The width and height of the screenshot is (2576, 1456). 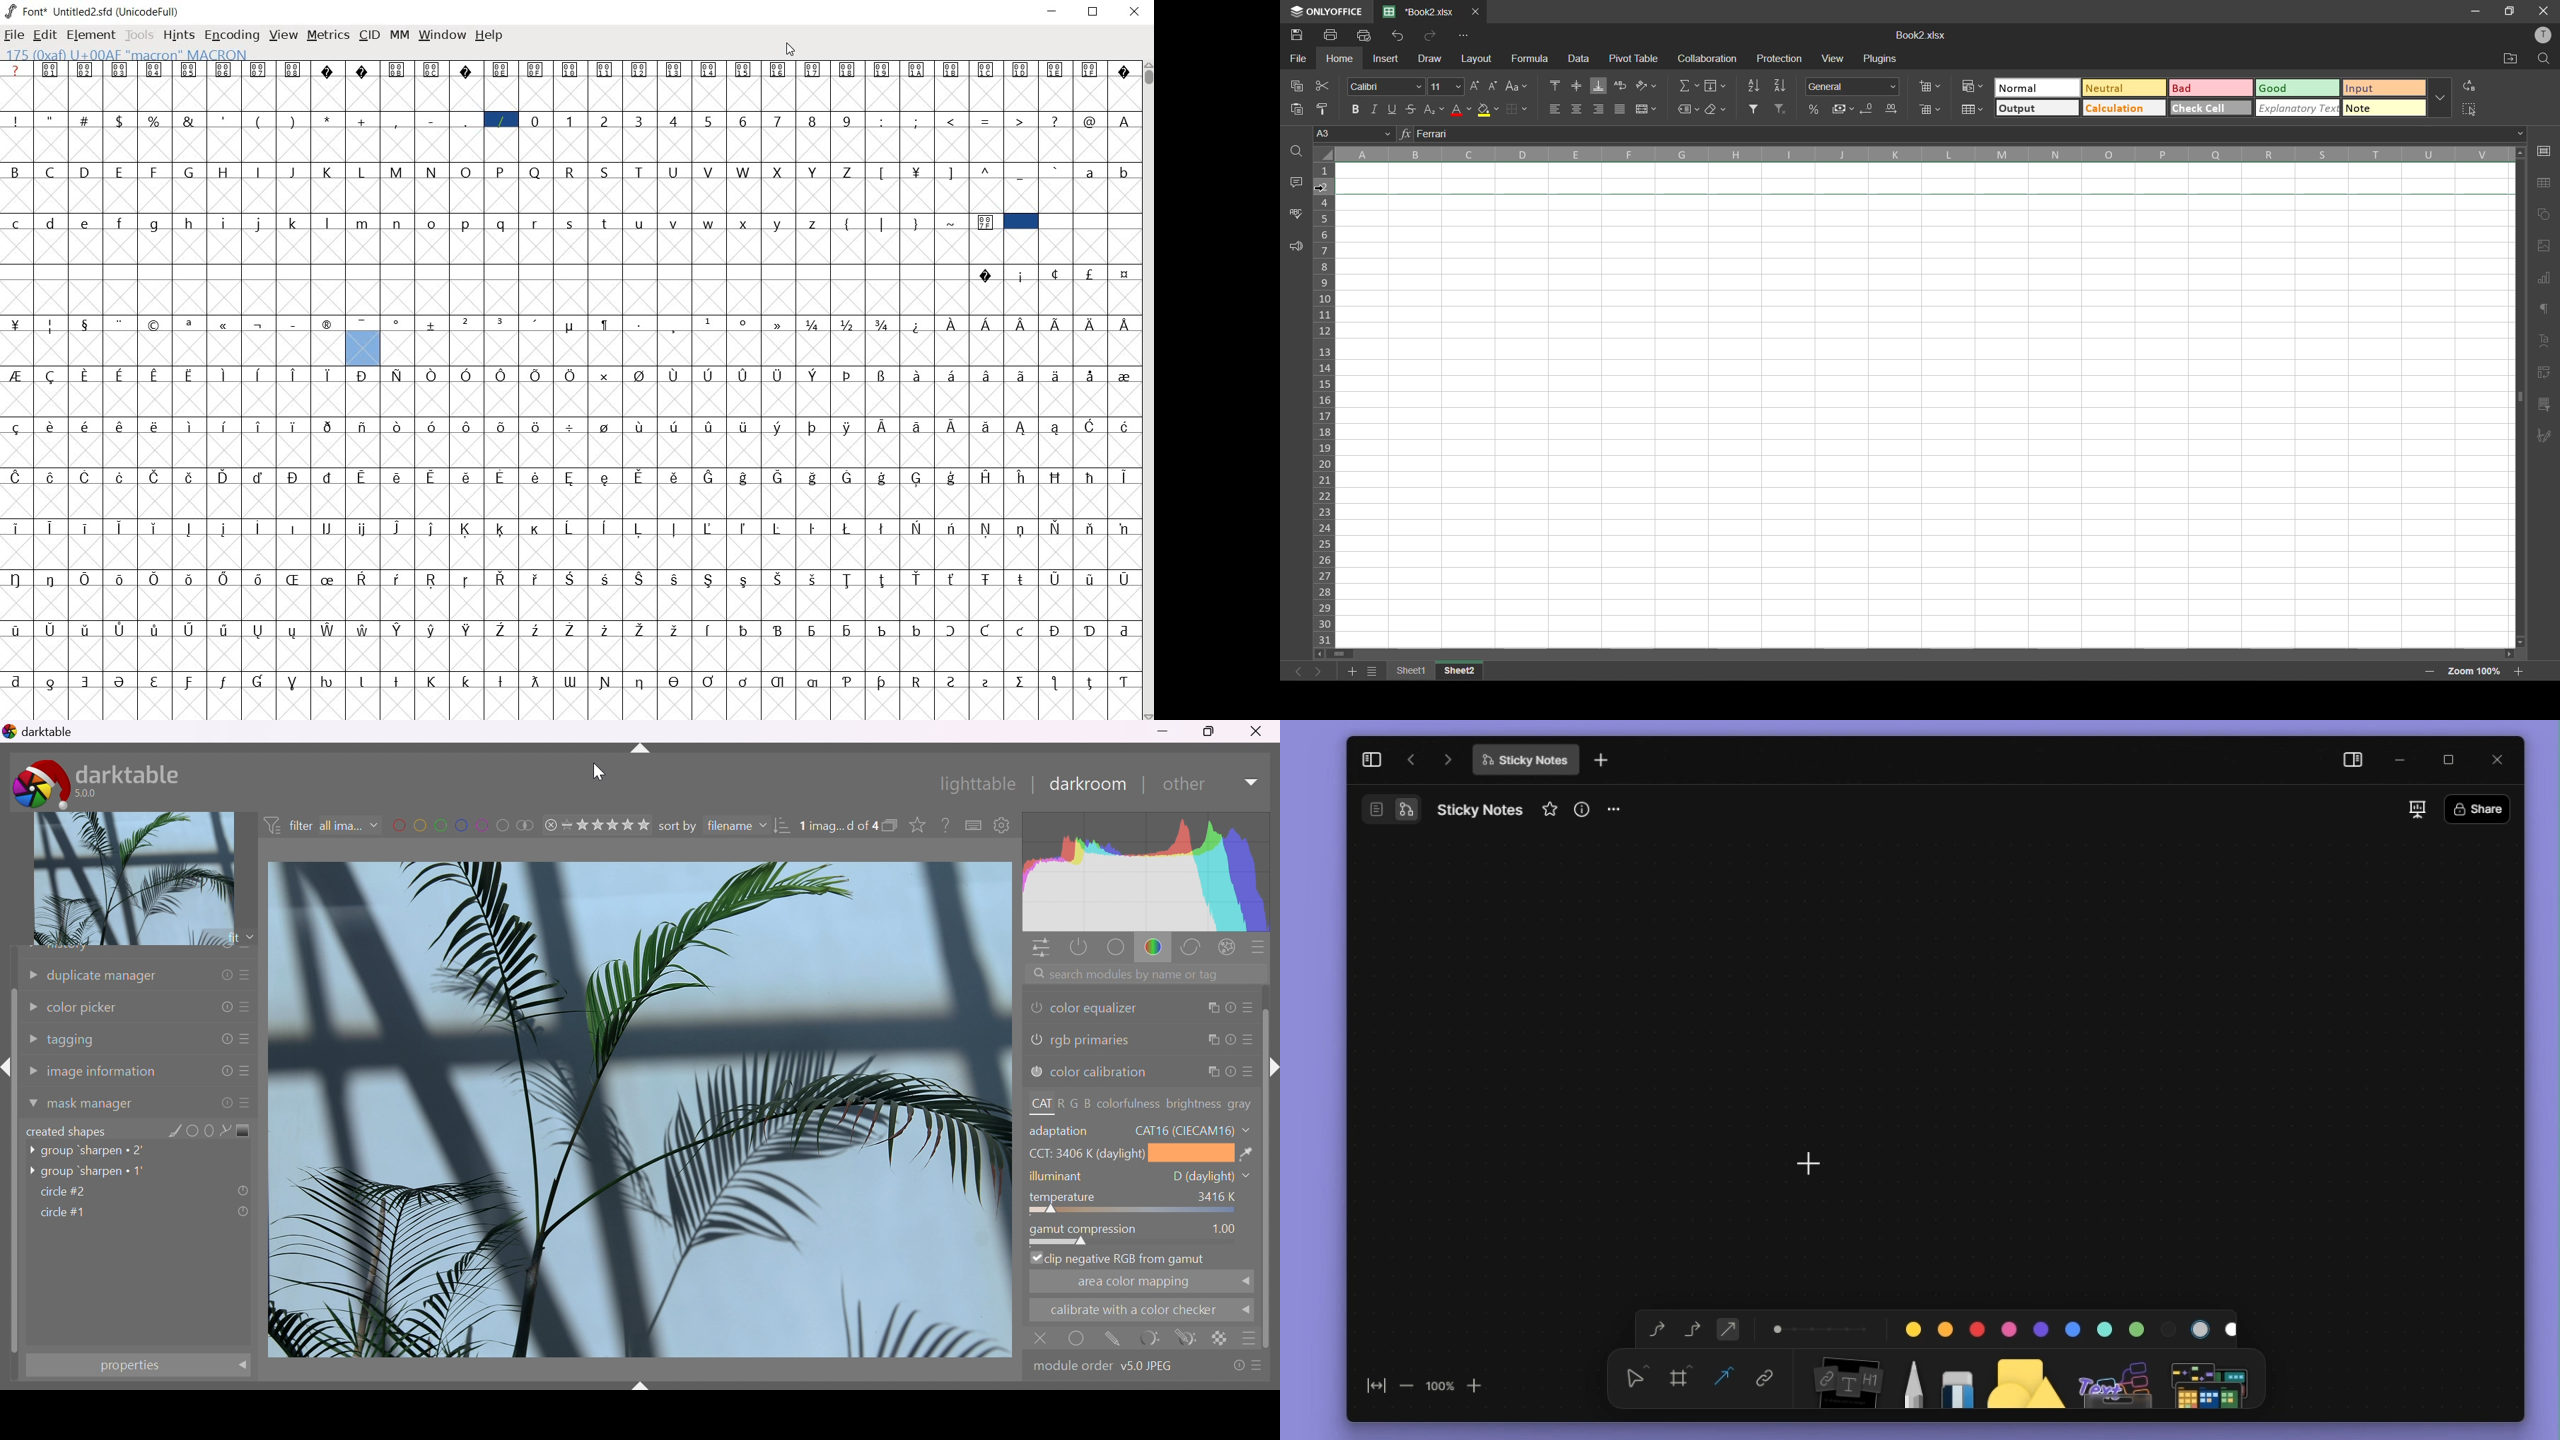 What do you see at coordinates (916, 426) in the screenshot?
I see `Symbol` at bounding box center [916, 426].